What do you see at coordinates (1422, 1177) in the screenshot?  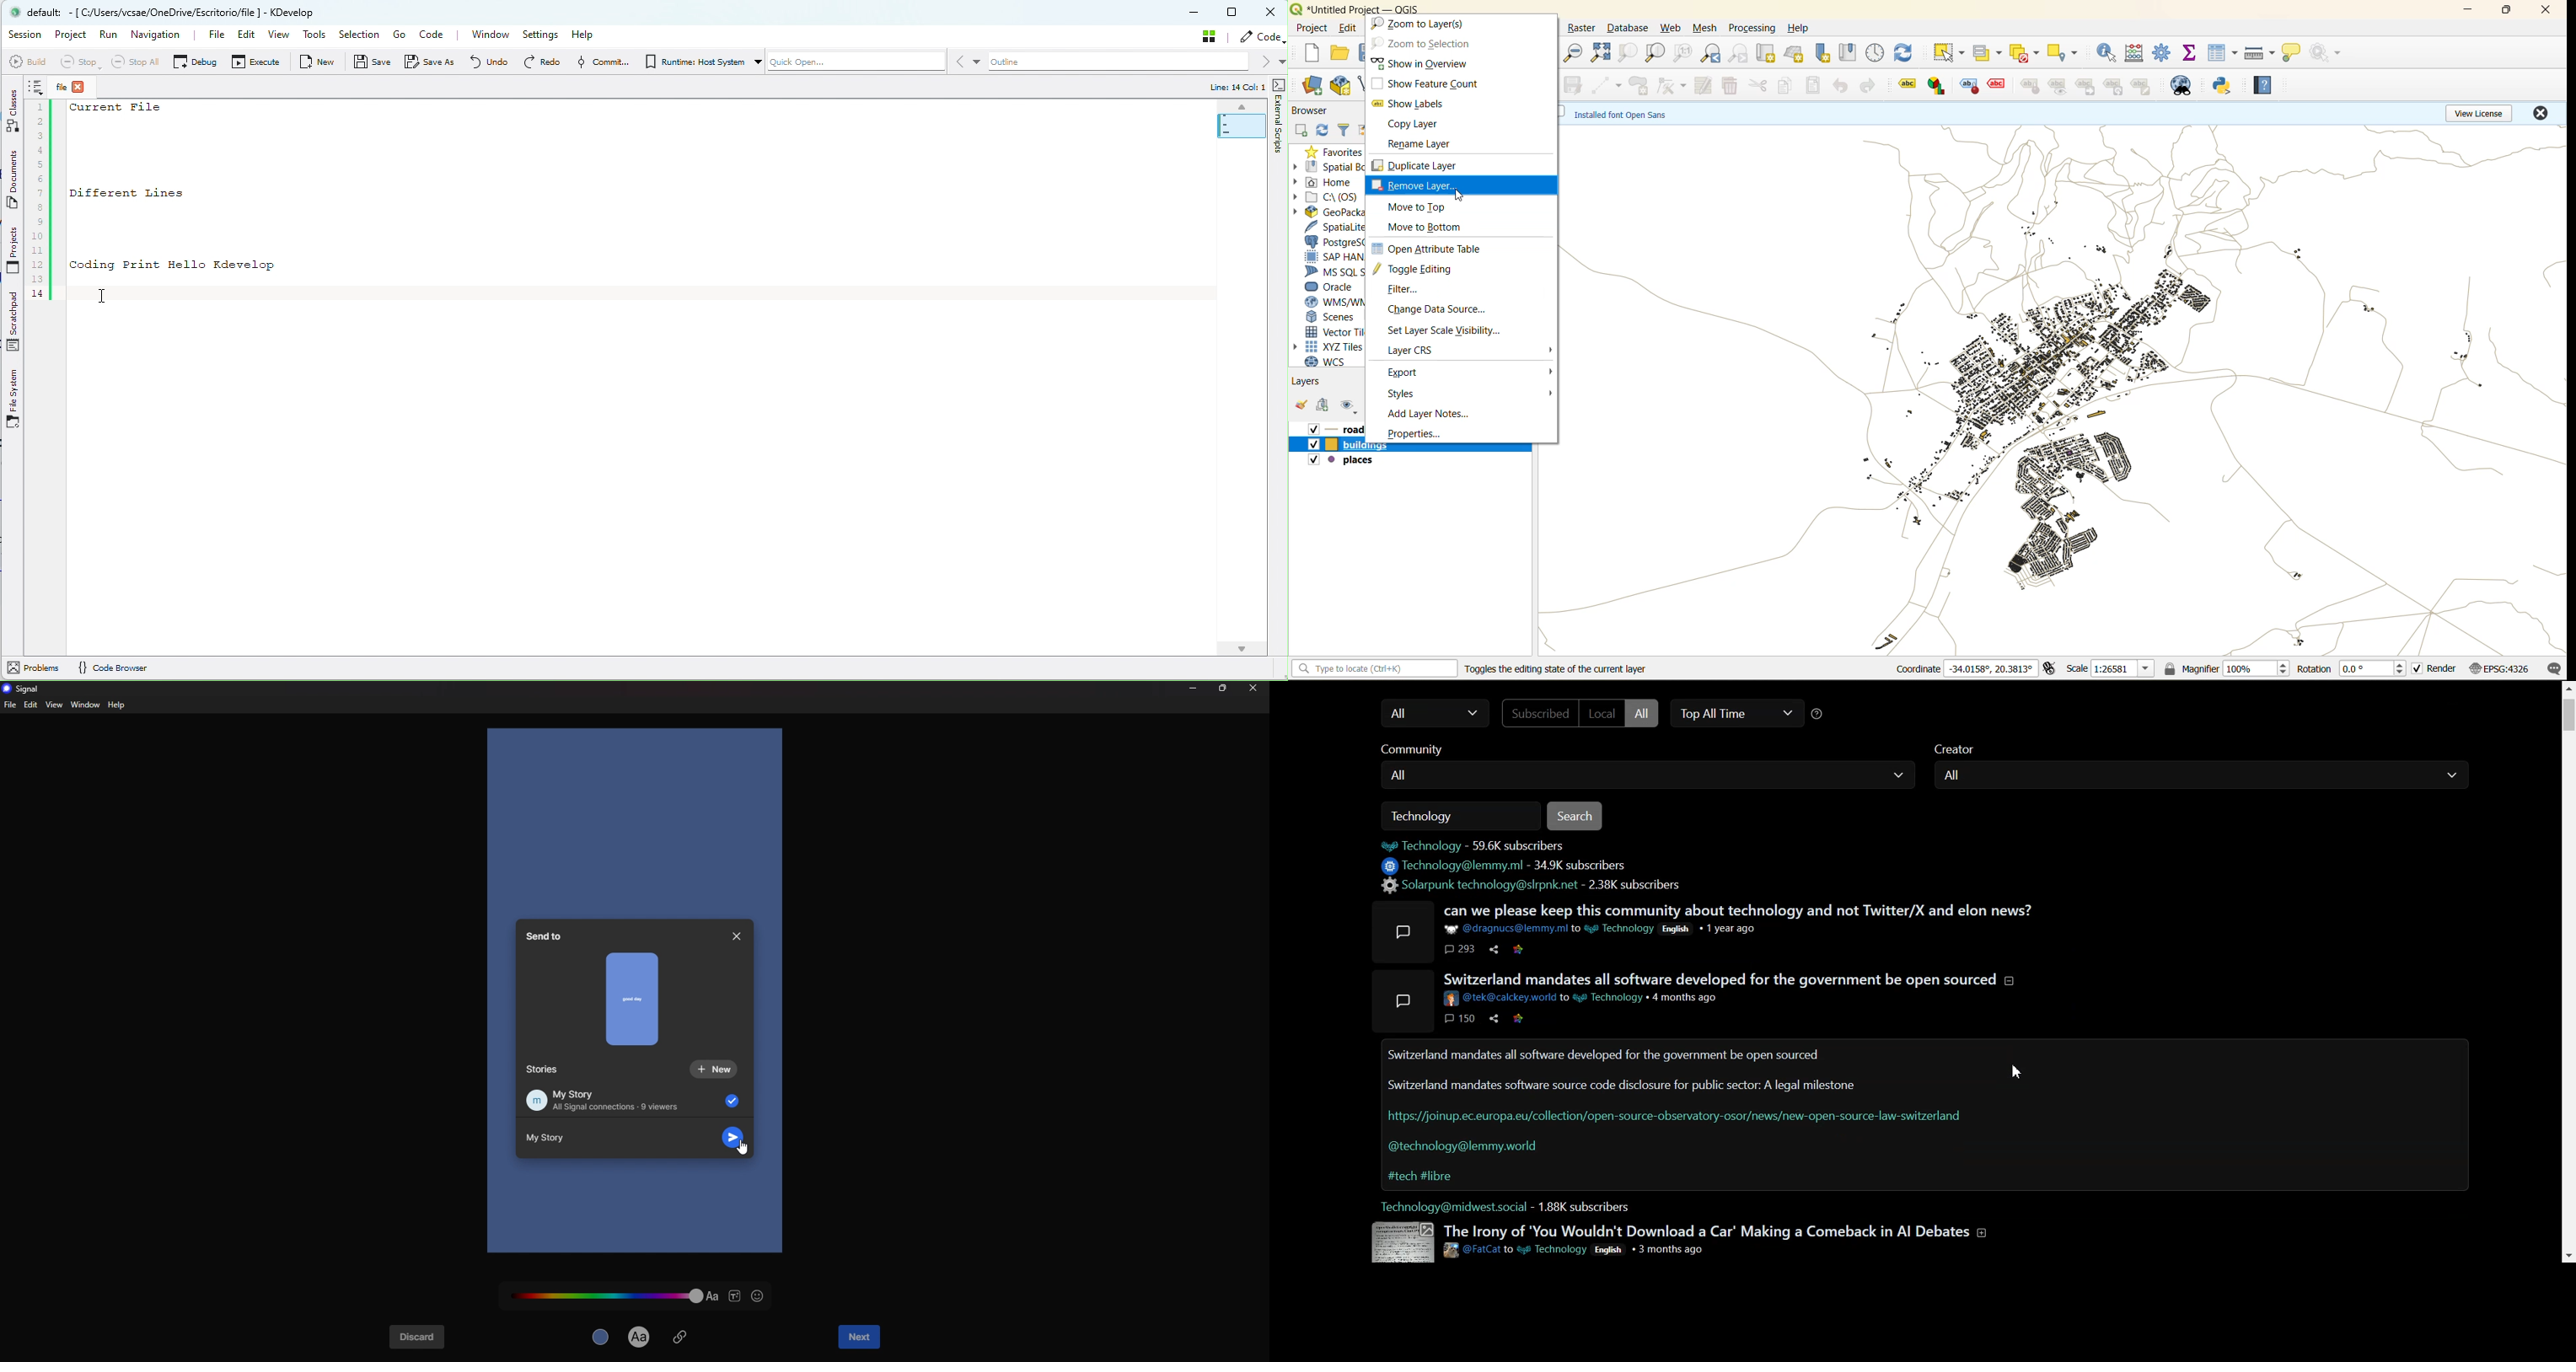 I see `#tech #libre` at bounding box center [1422, 1177].